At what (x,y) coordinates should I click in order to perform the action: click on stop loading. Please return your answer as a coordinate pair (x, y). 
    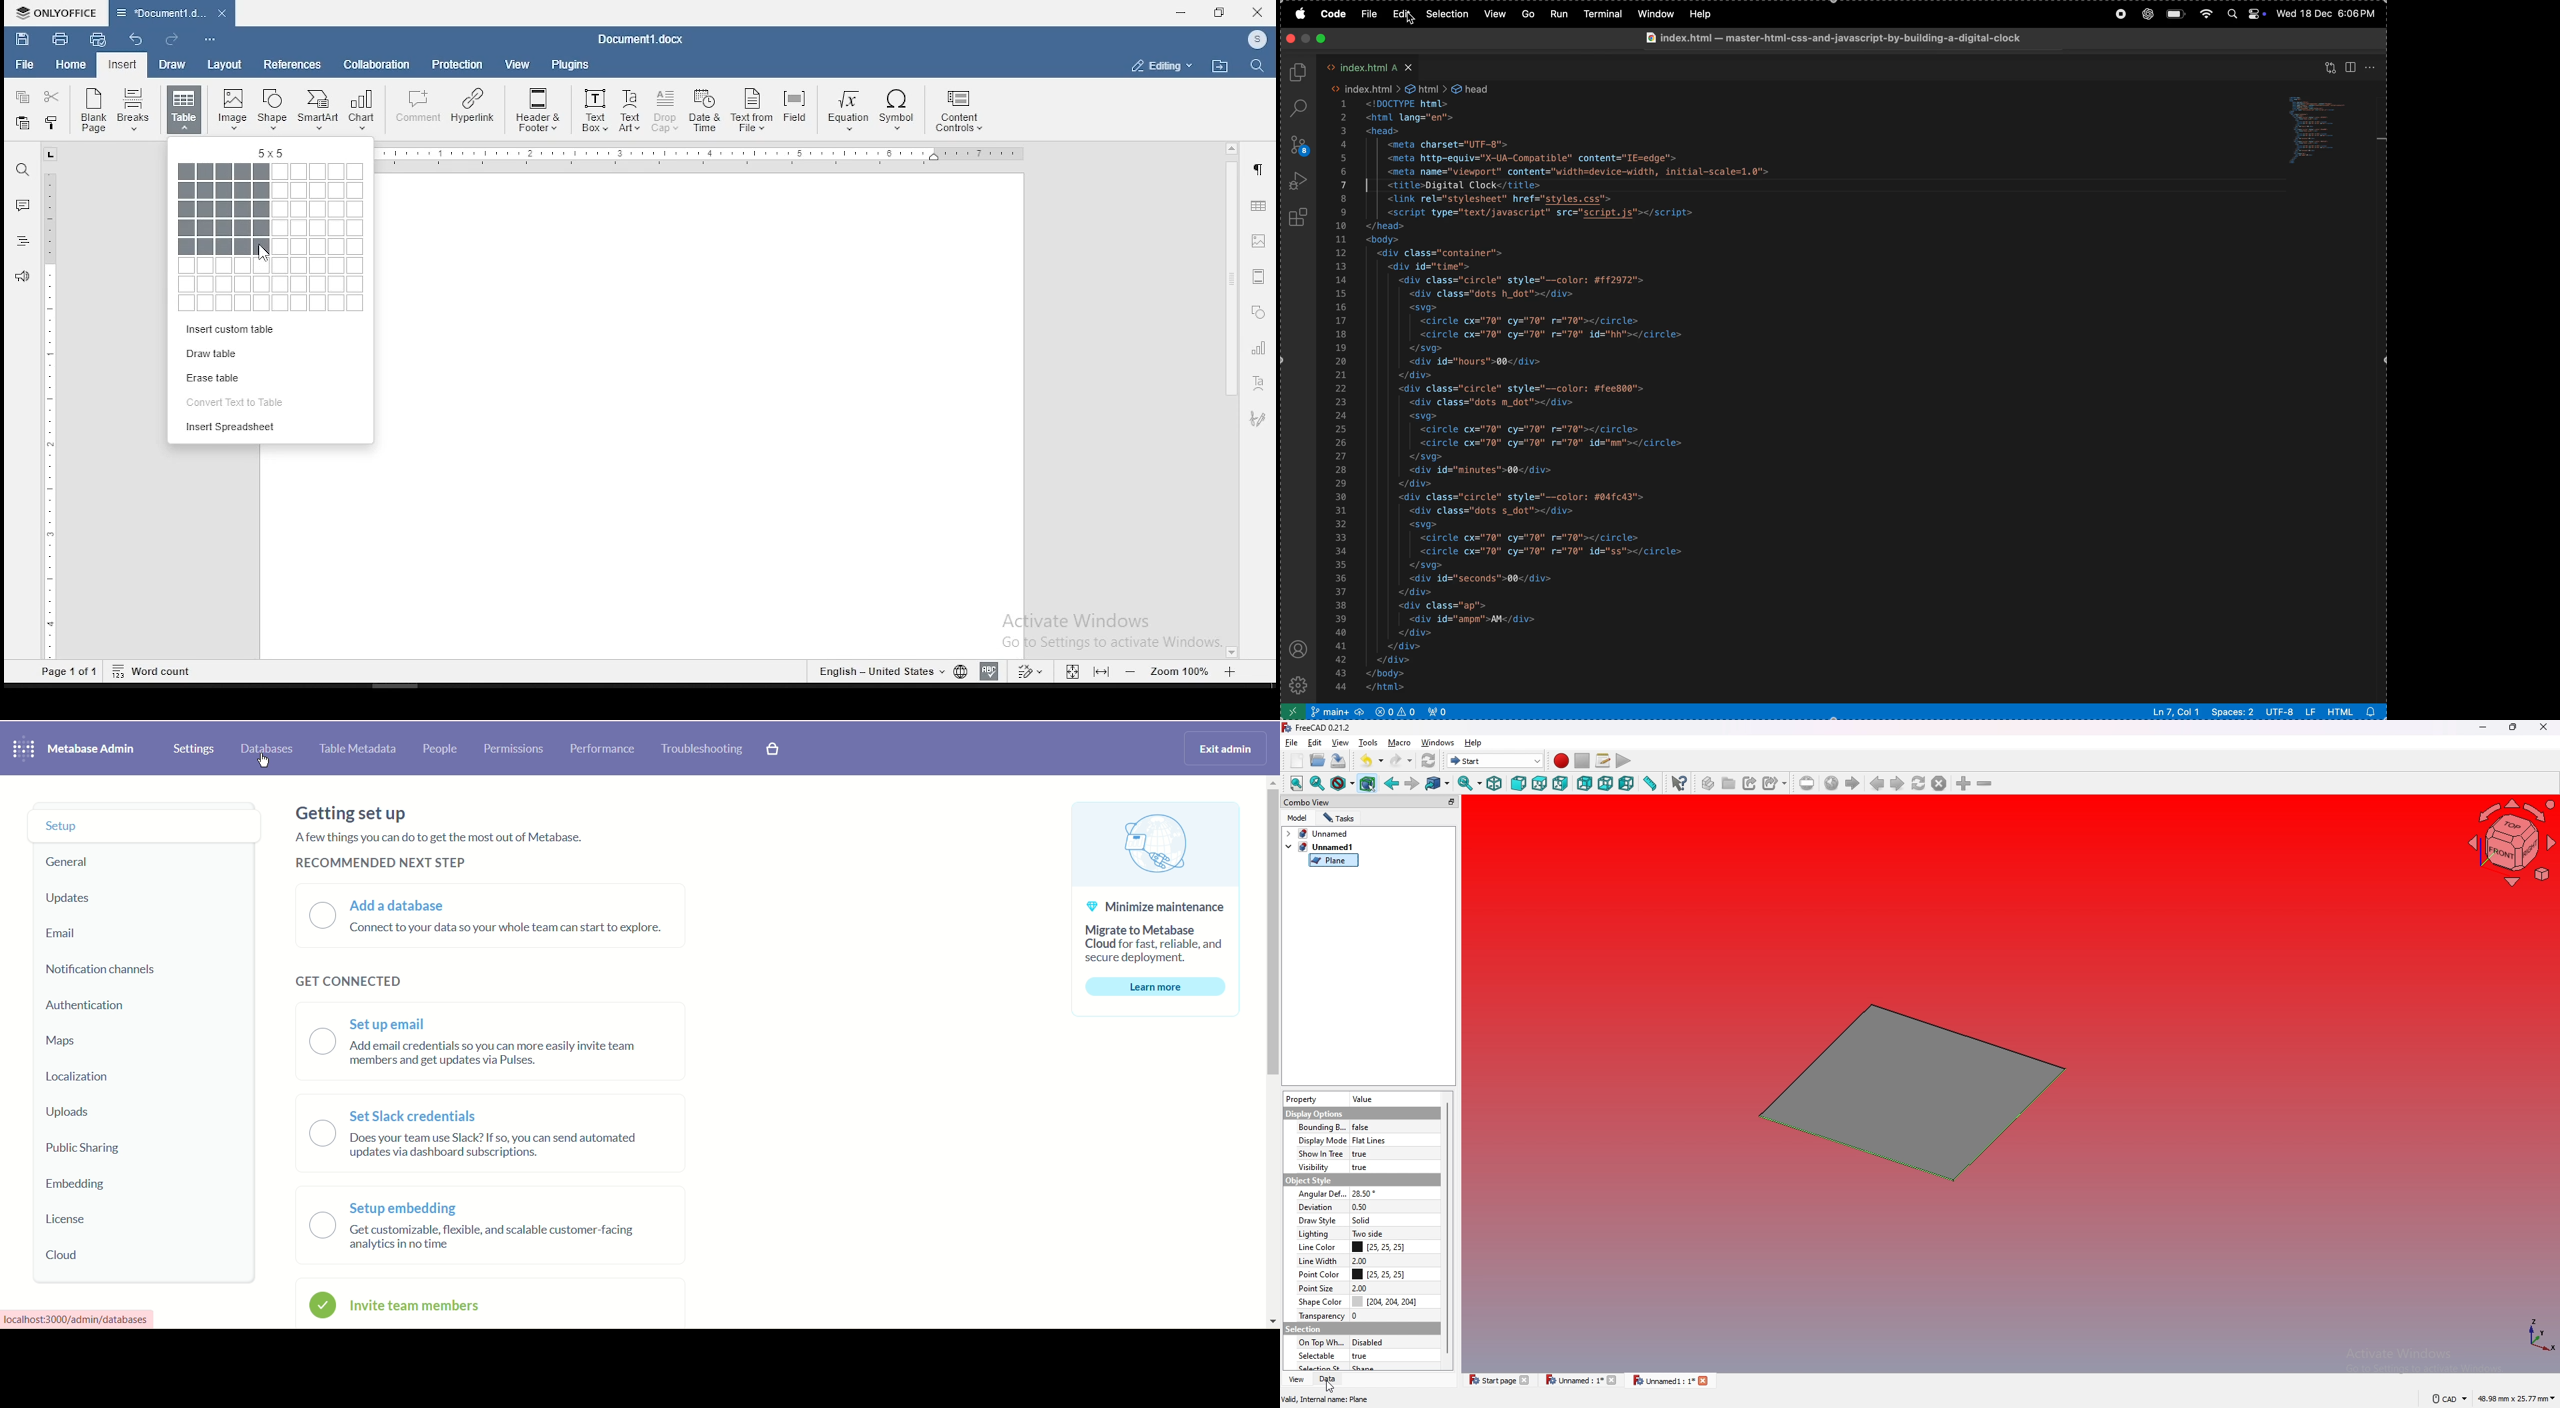
    Looking at the image, I should click on (1939, 783).